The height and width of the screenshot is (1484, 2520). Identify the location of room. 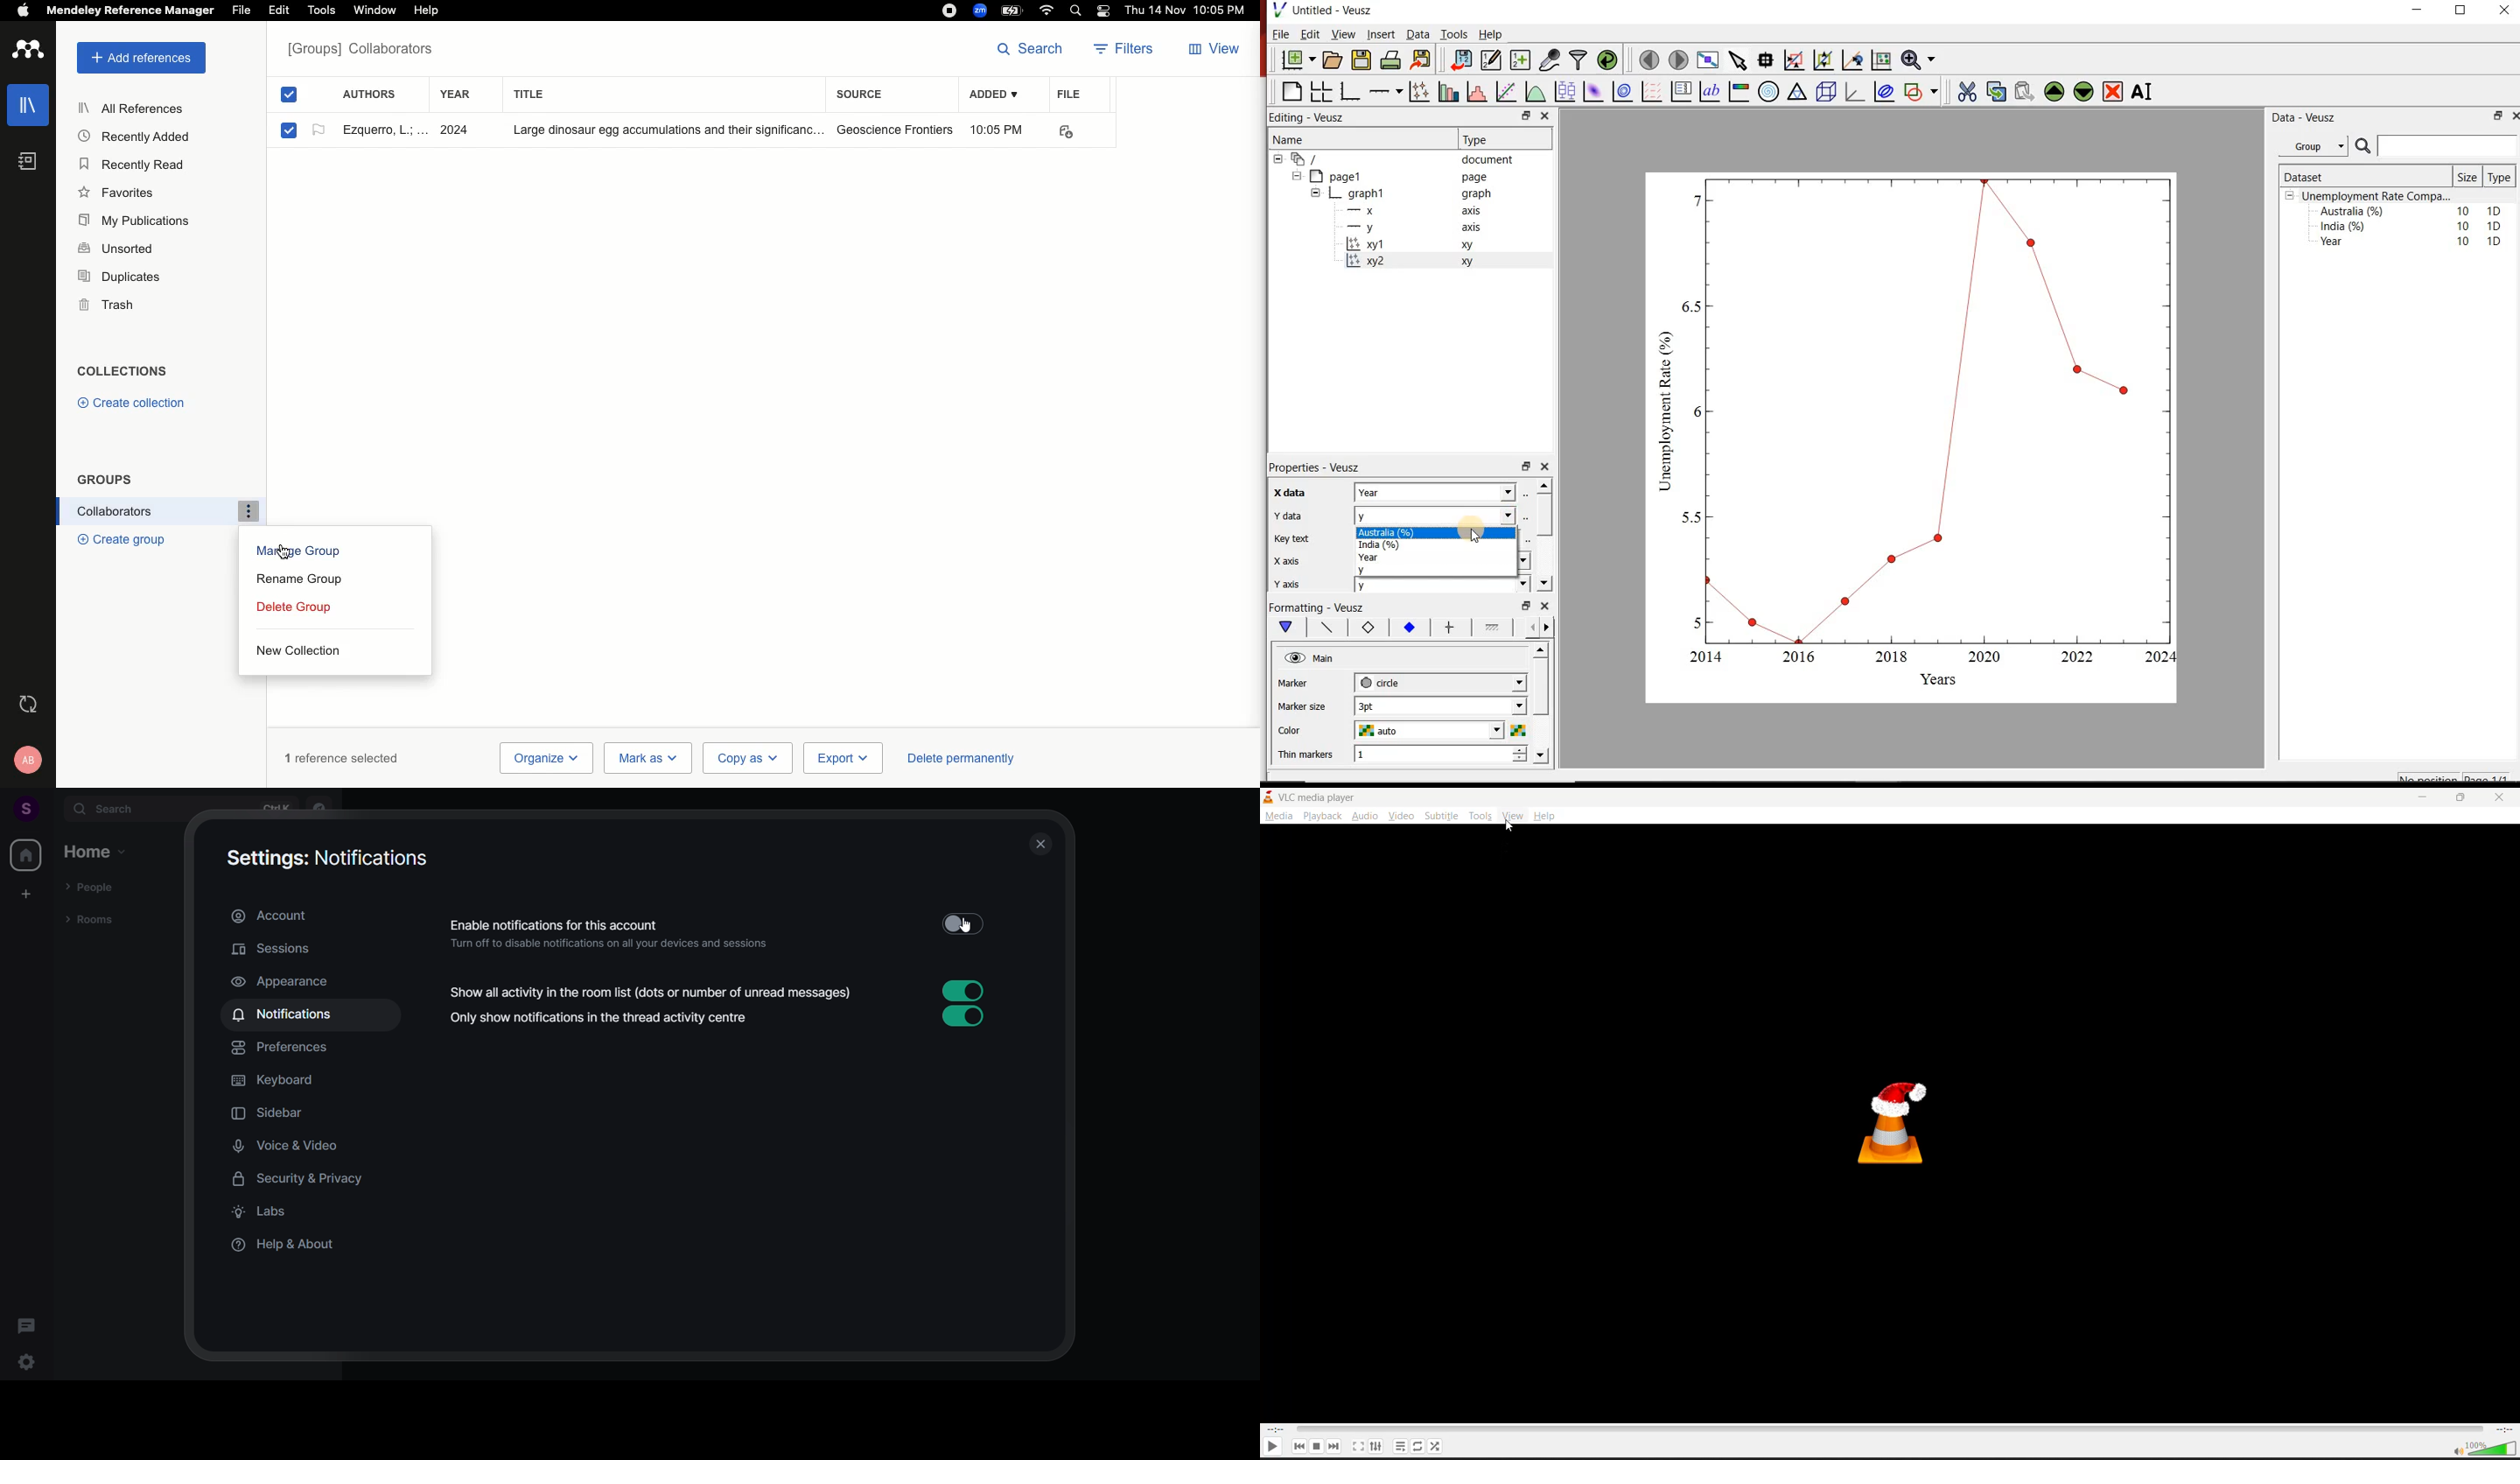
(89, 921).